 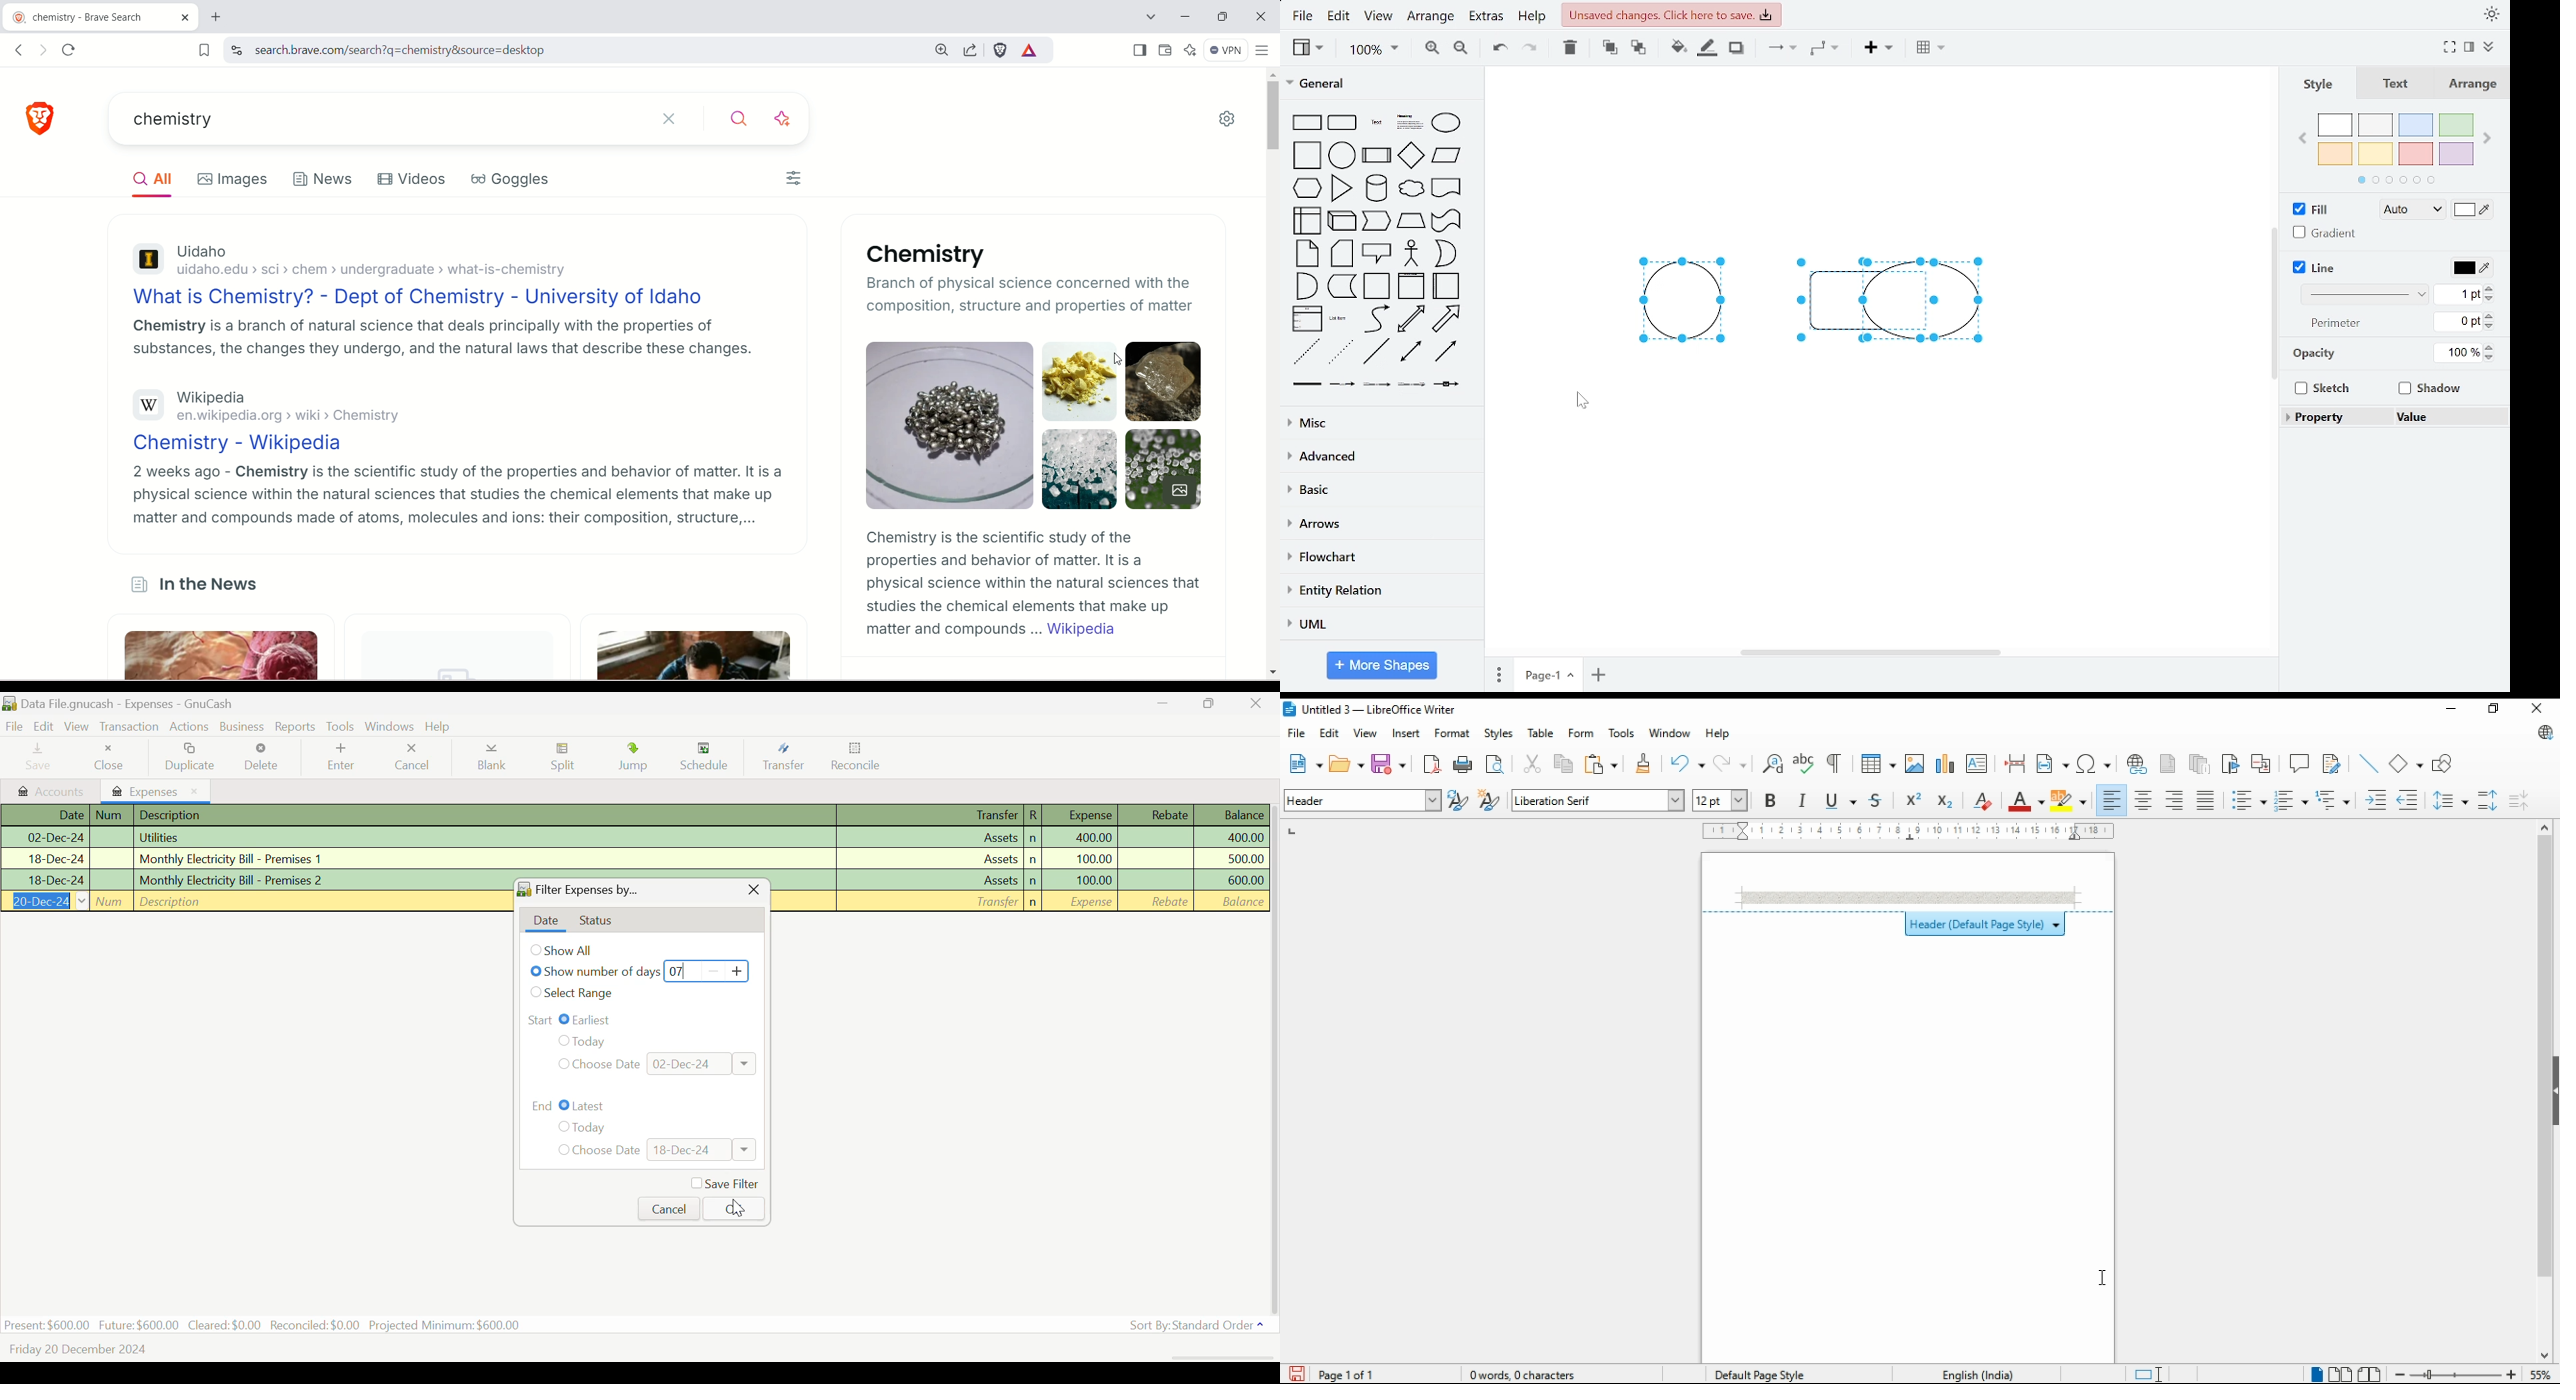 I want to click on Sketch, so click(x=2325, y=388).